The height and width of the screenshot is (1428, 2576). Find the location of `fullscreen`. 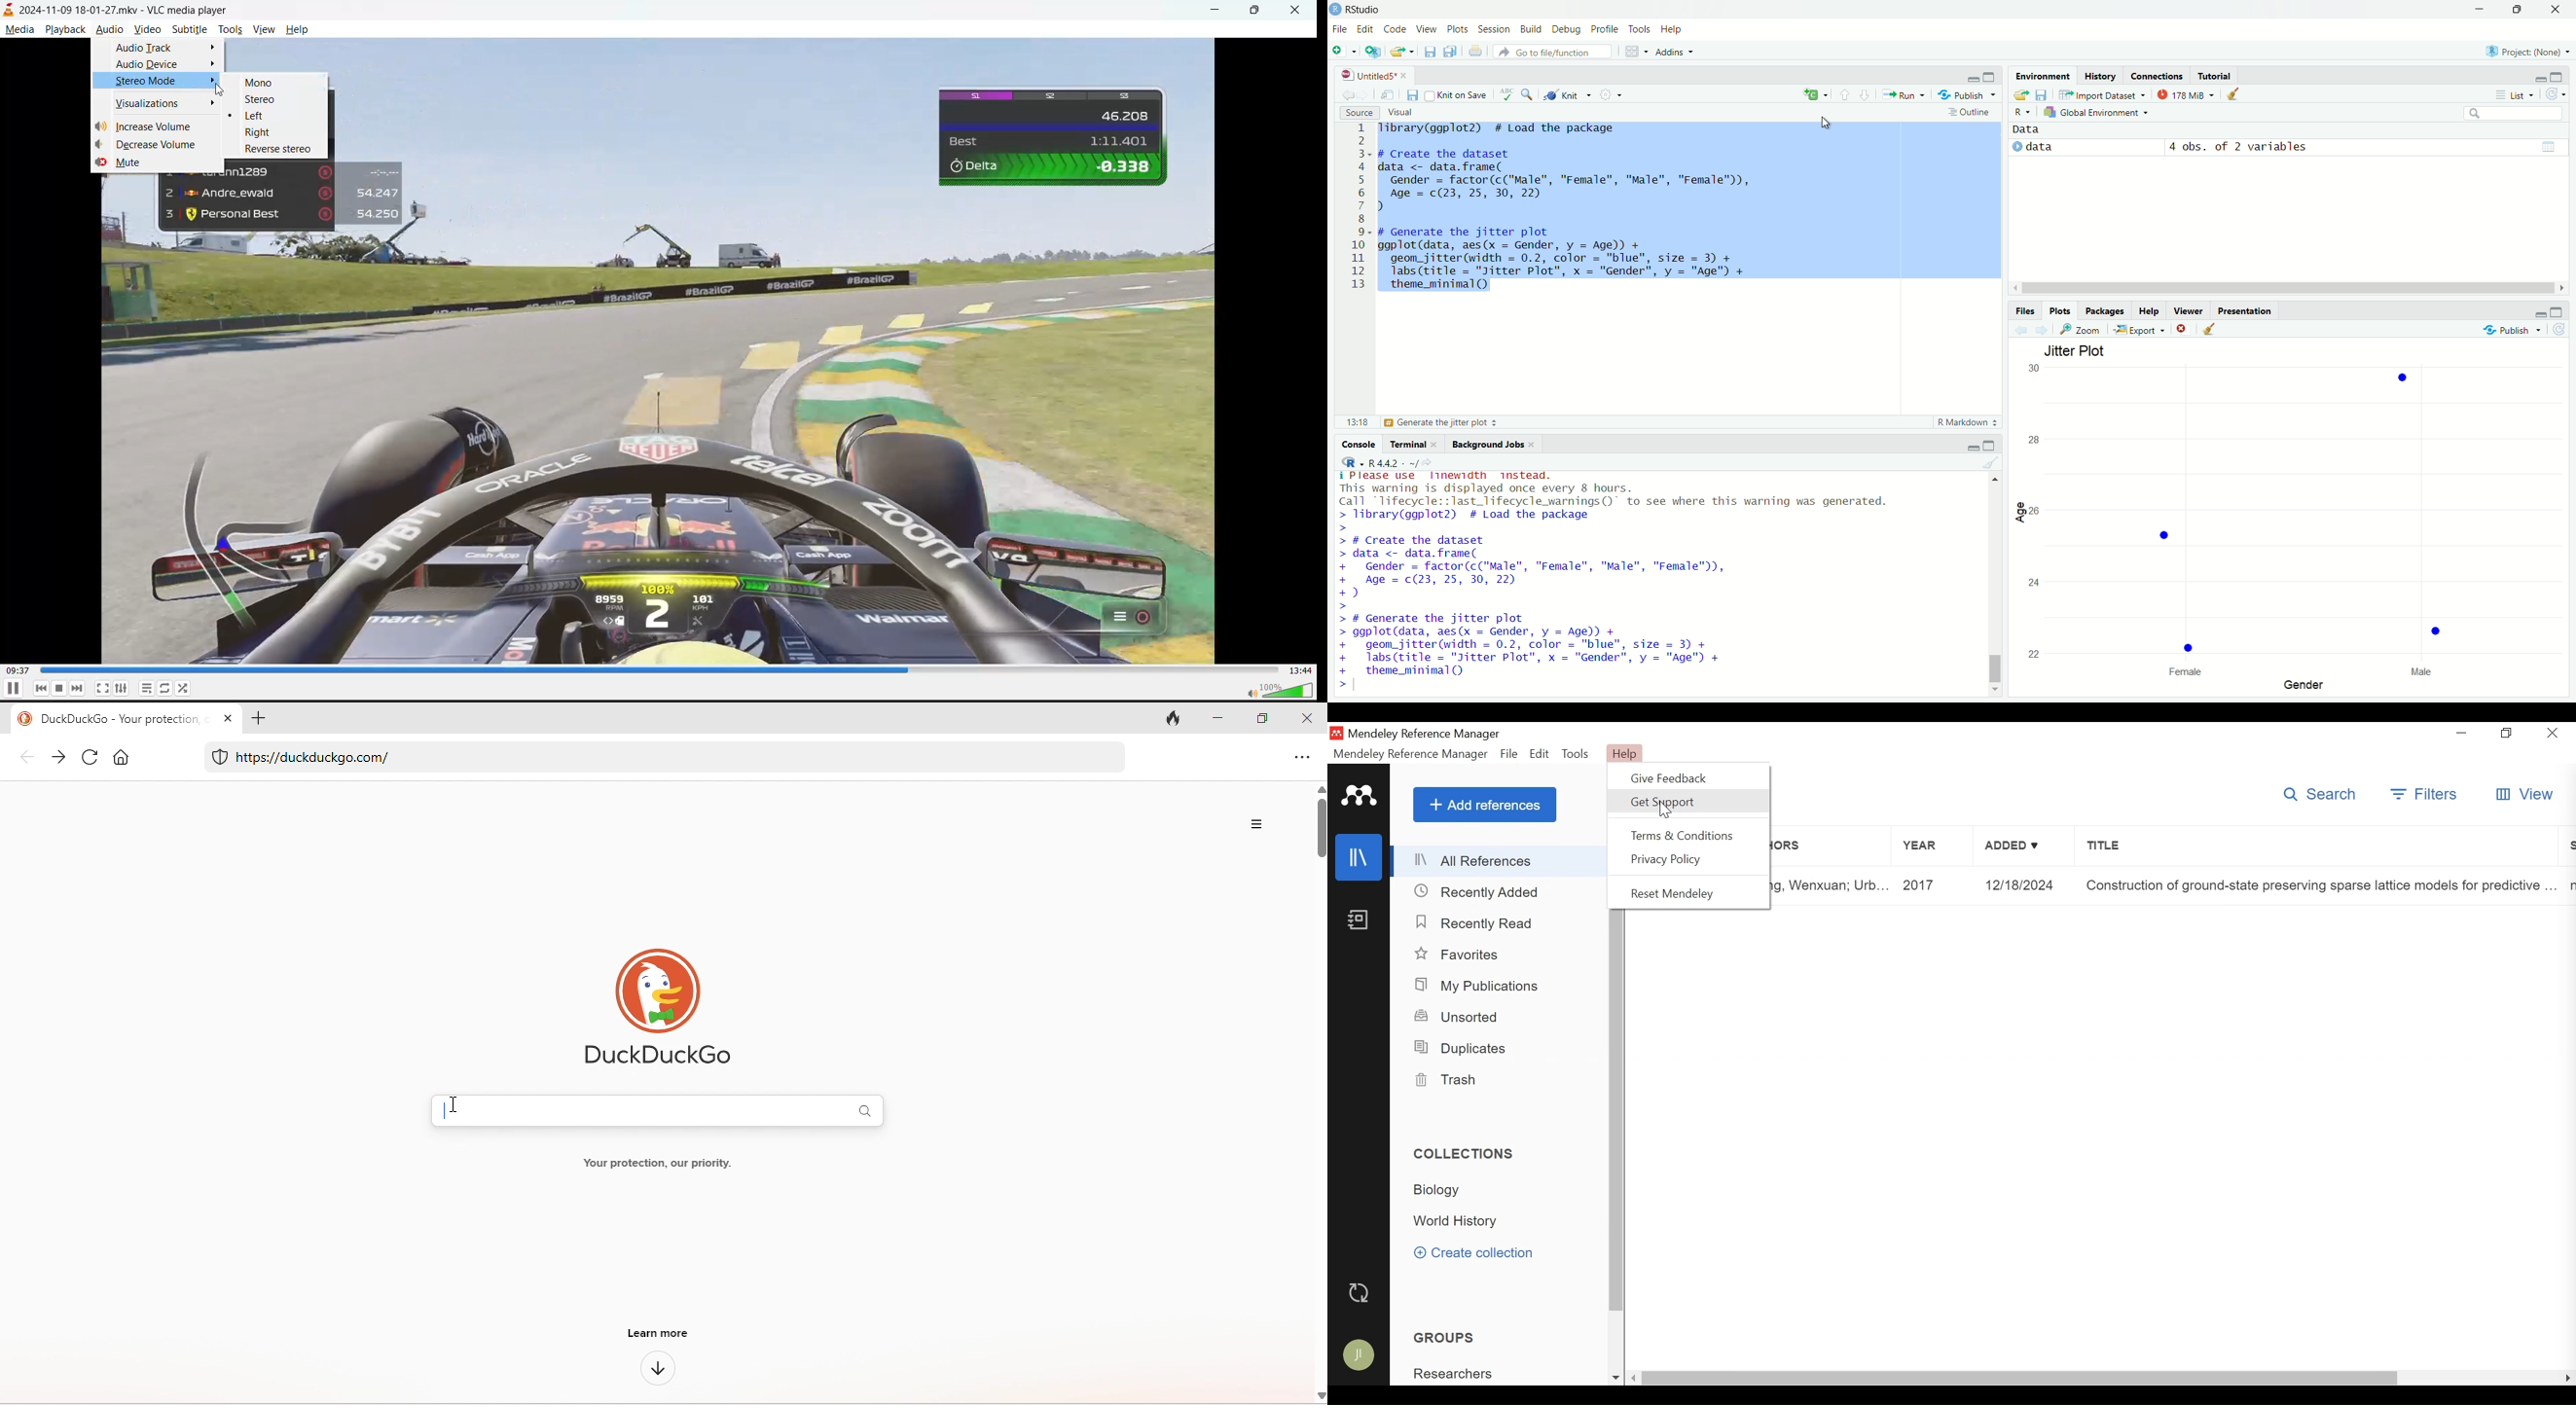

fullscreen is located at coordinates (102, 687).